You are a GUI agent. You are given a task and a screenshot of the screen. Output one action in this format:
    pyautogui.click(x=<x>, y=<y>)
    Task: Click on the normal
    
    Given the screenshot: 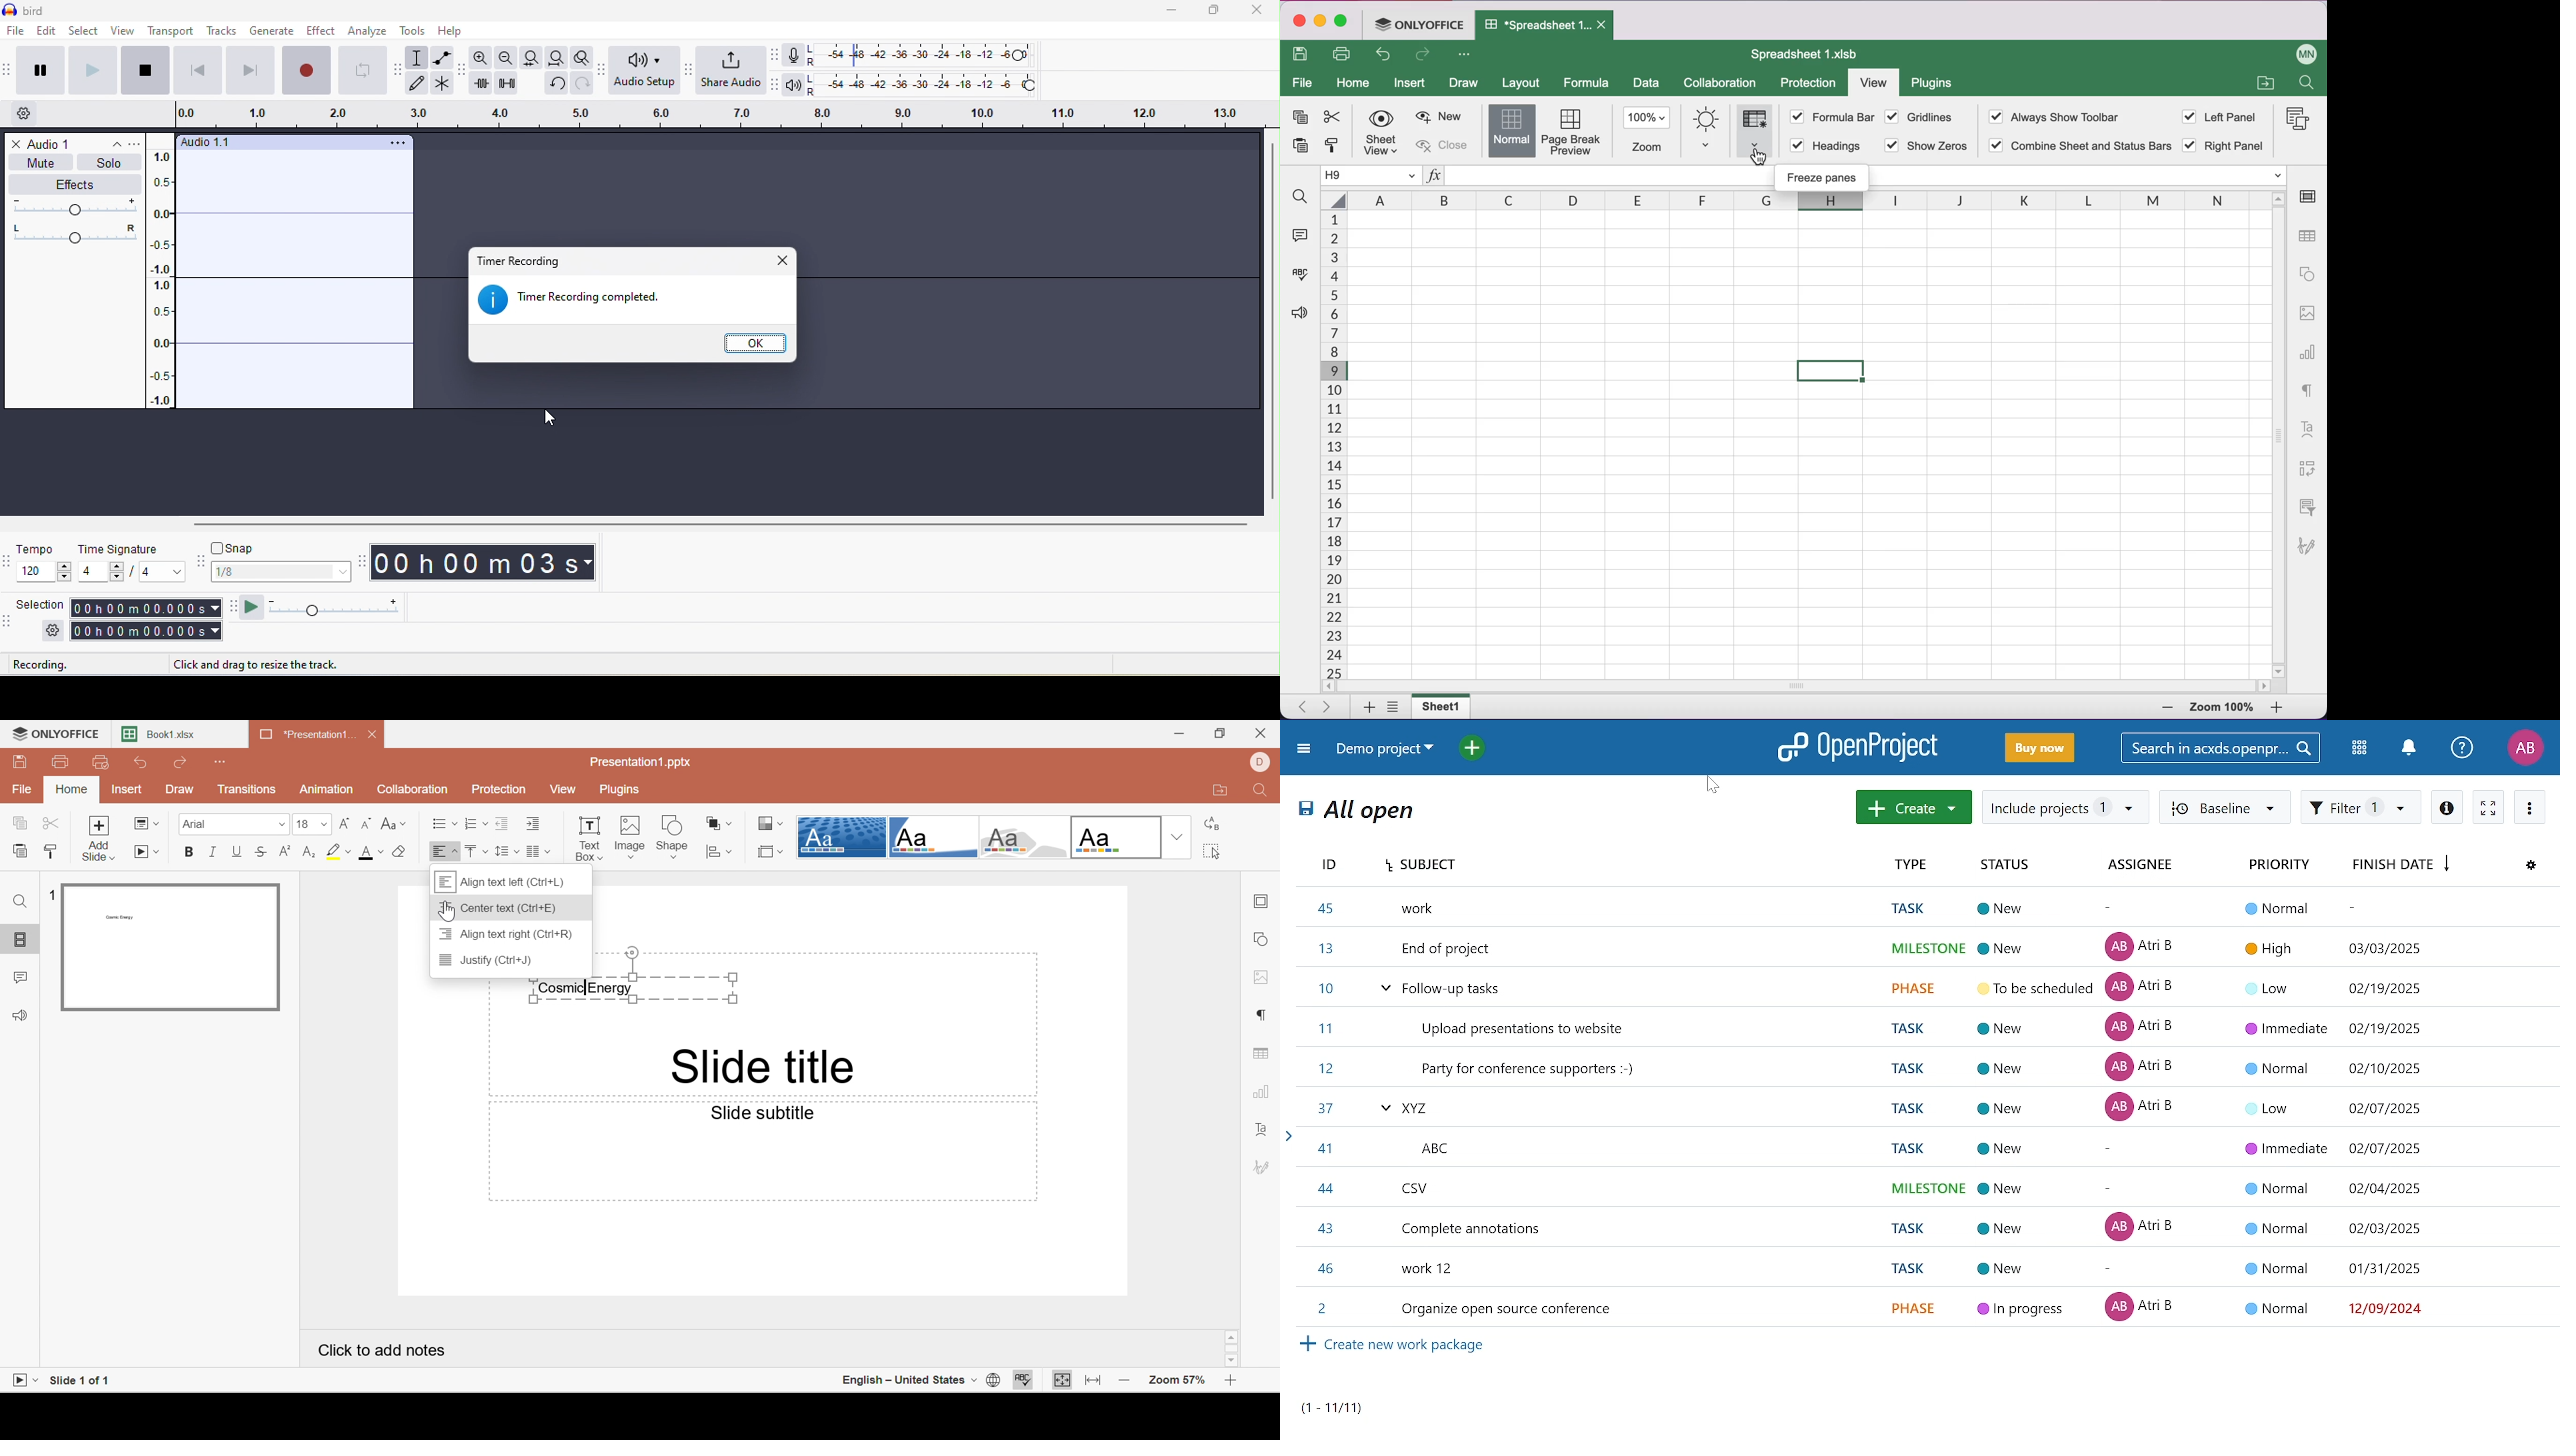 What is the action you would take?
    pyautogui.click(x=1510, y=131)
    